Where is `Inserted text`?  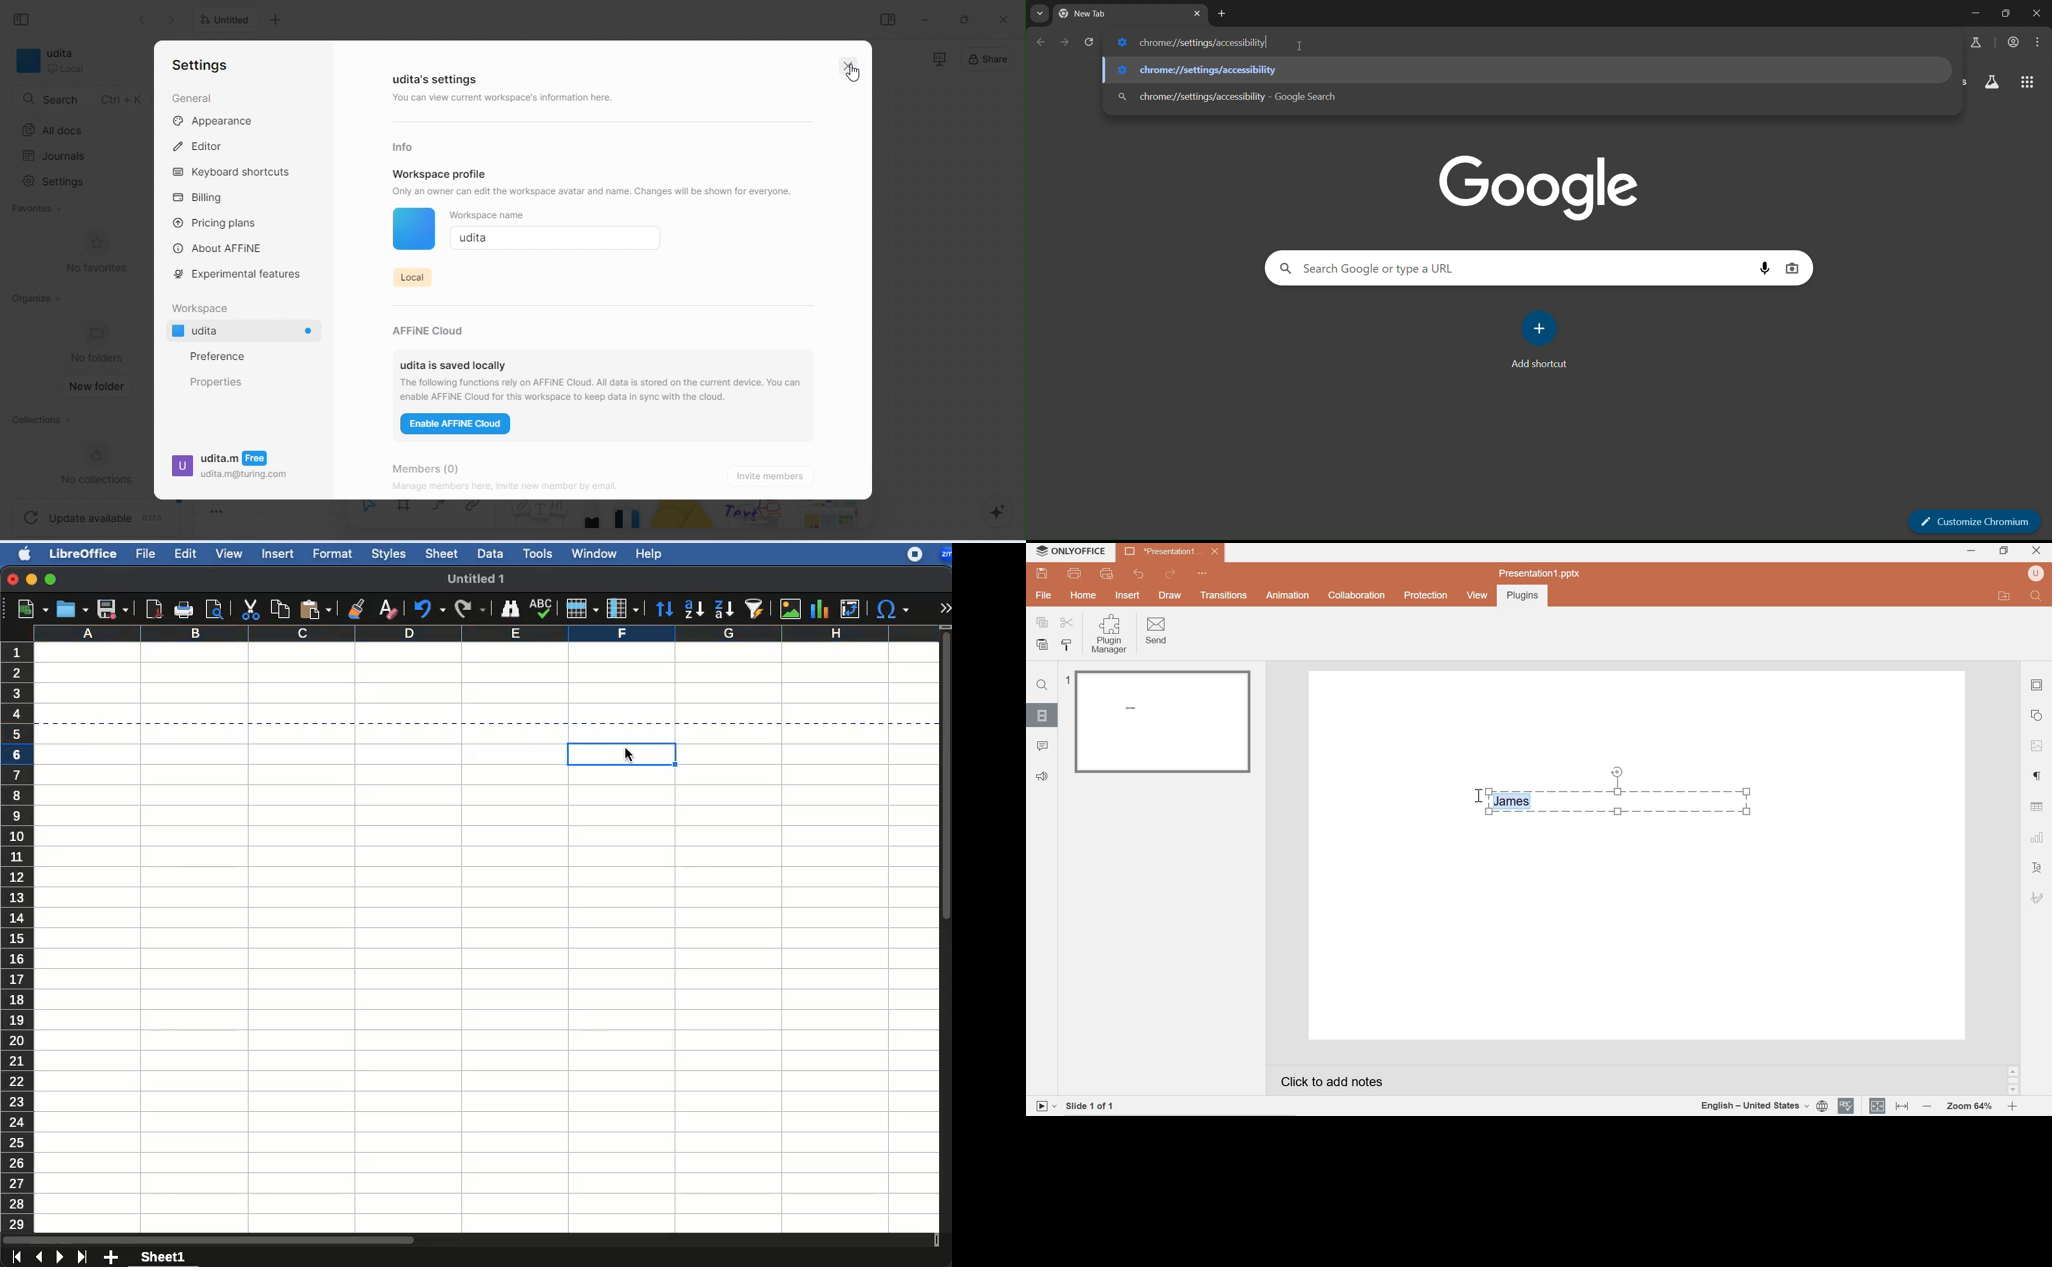 Inserted text is located at coordinates (1620, 790).